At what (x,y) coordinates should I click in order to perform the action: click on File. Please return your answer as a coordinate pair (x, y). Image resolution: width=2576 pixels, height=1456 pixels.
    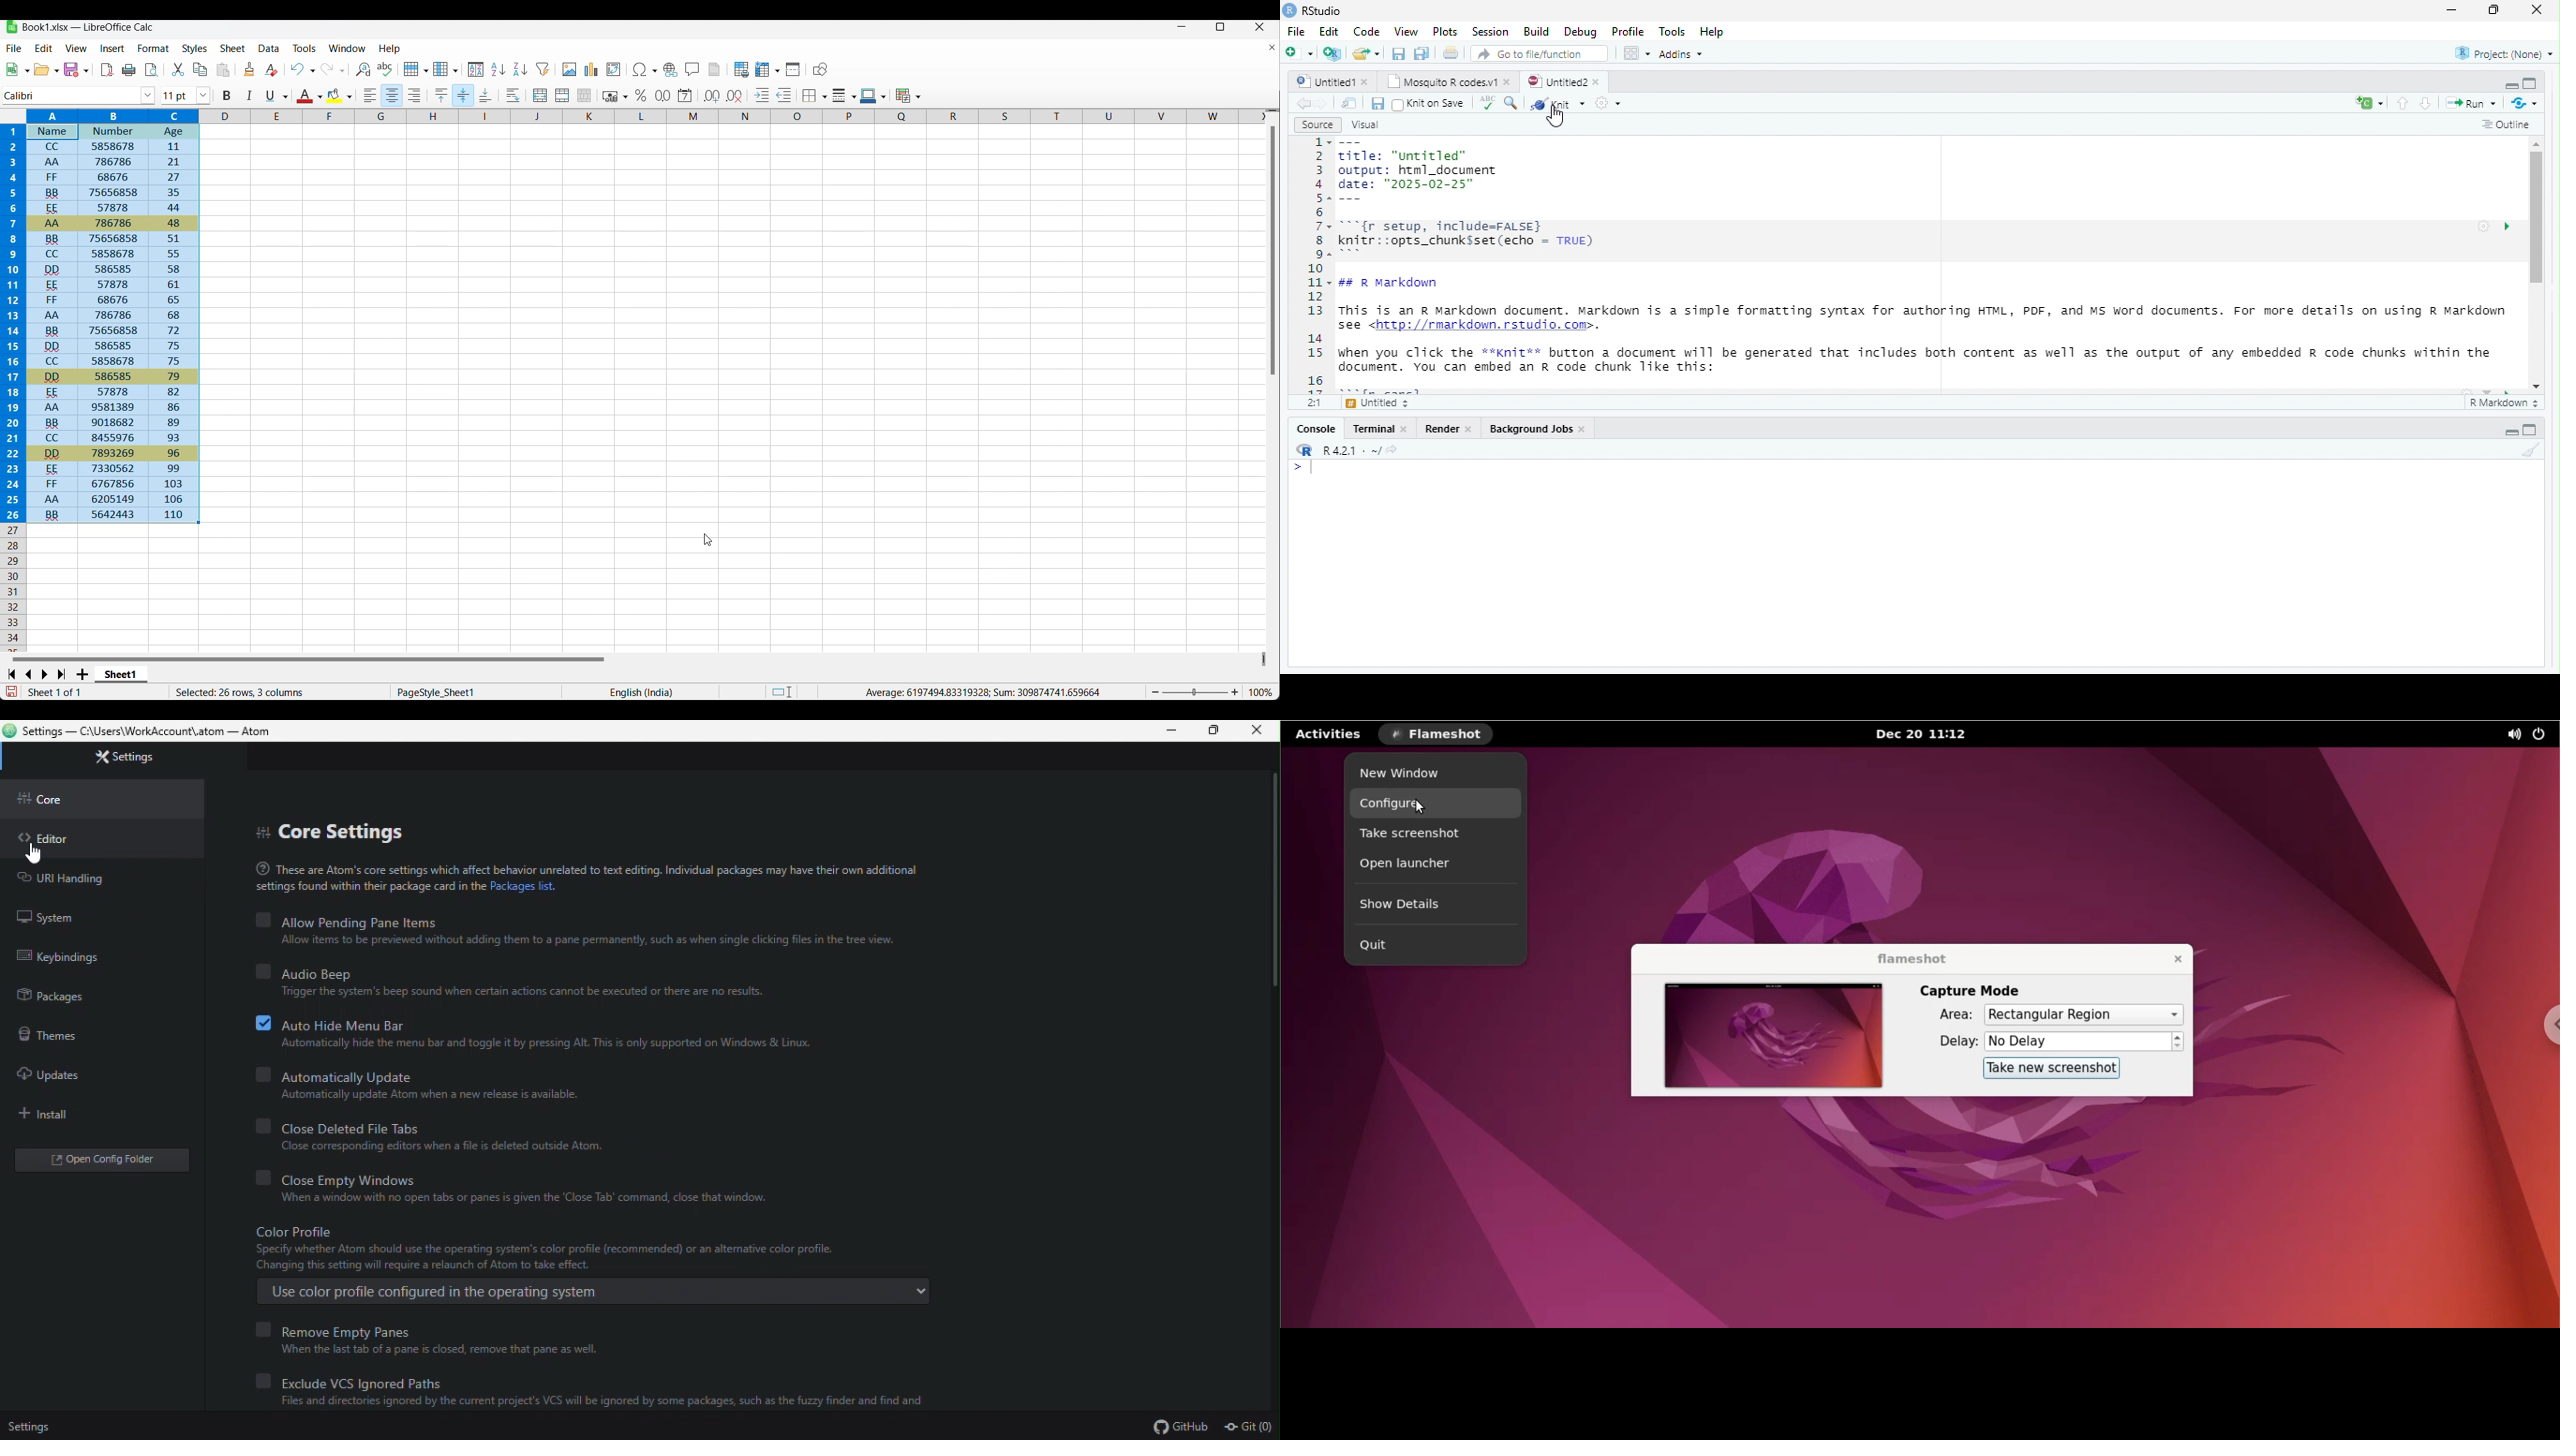
    Looking at the image, I should click on (1299, 32).